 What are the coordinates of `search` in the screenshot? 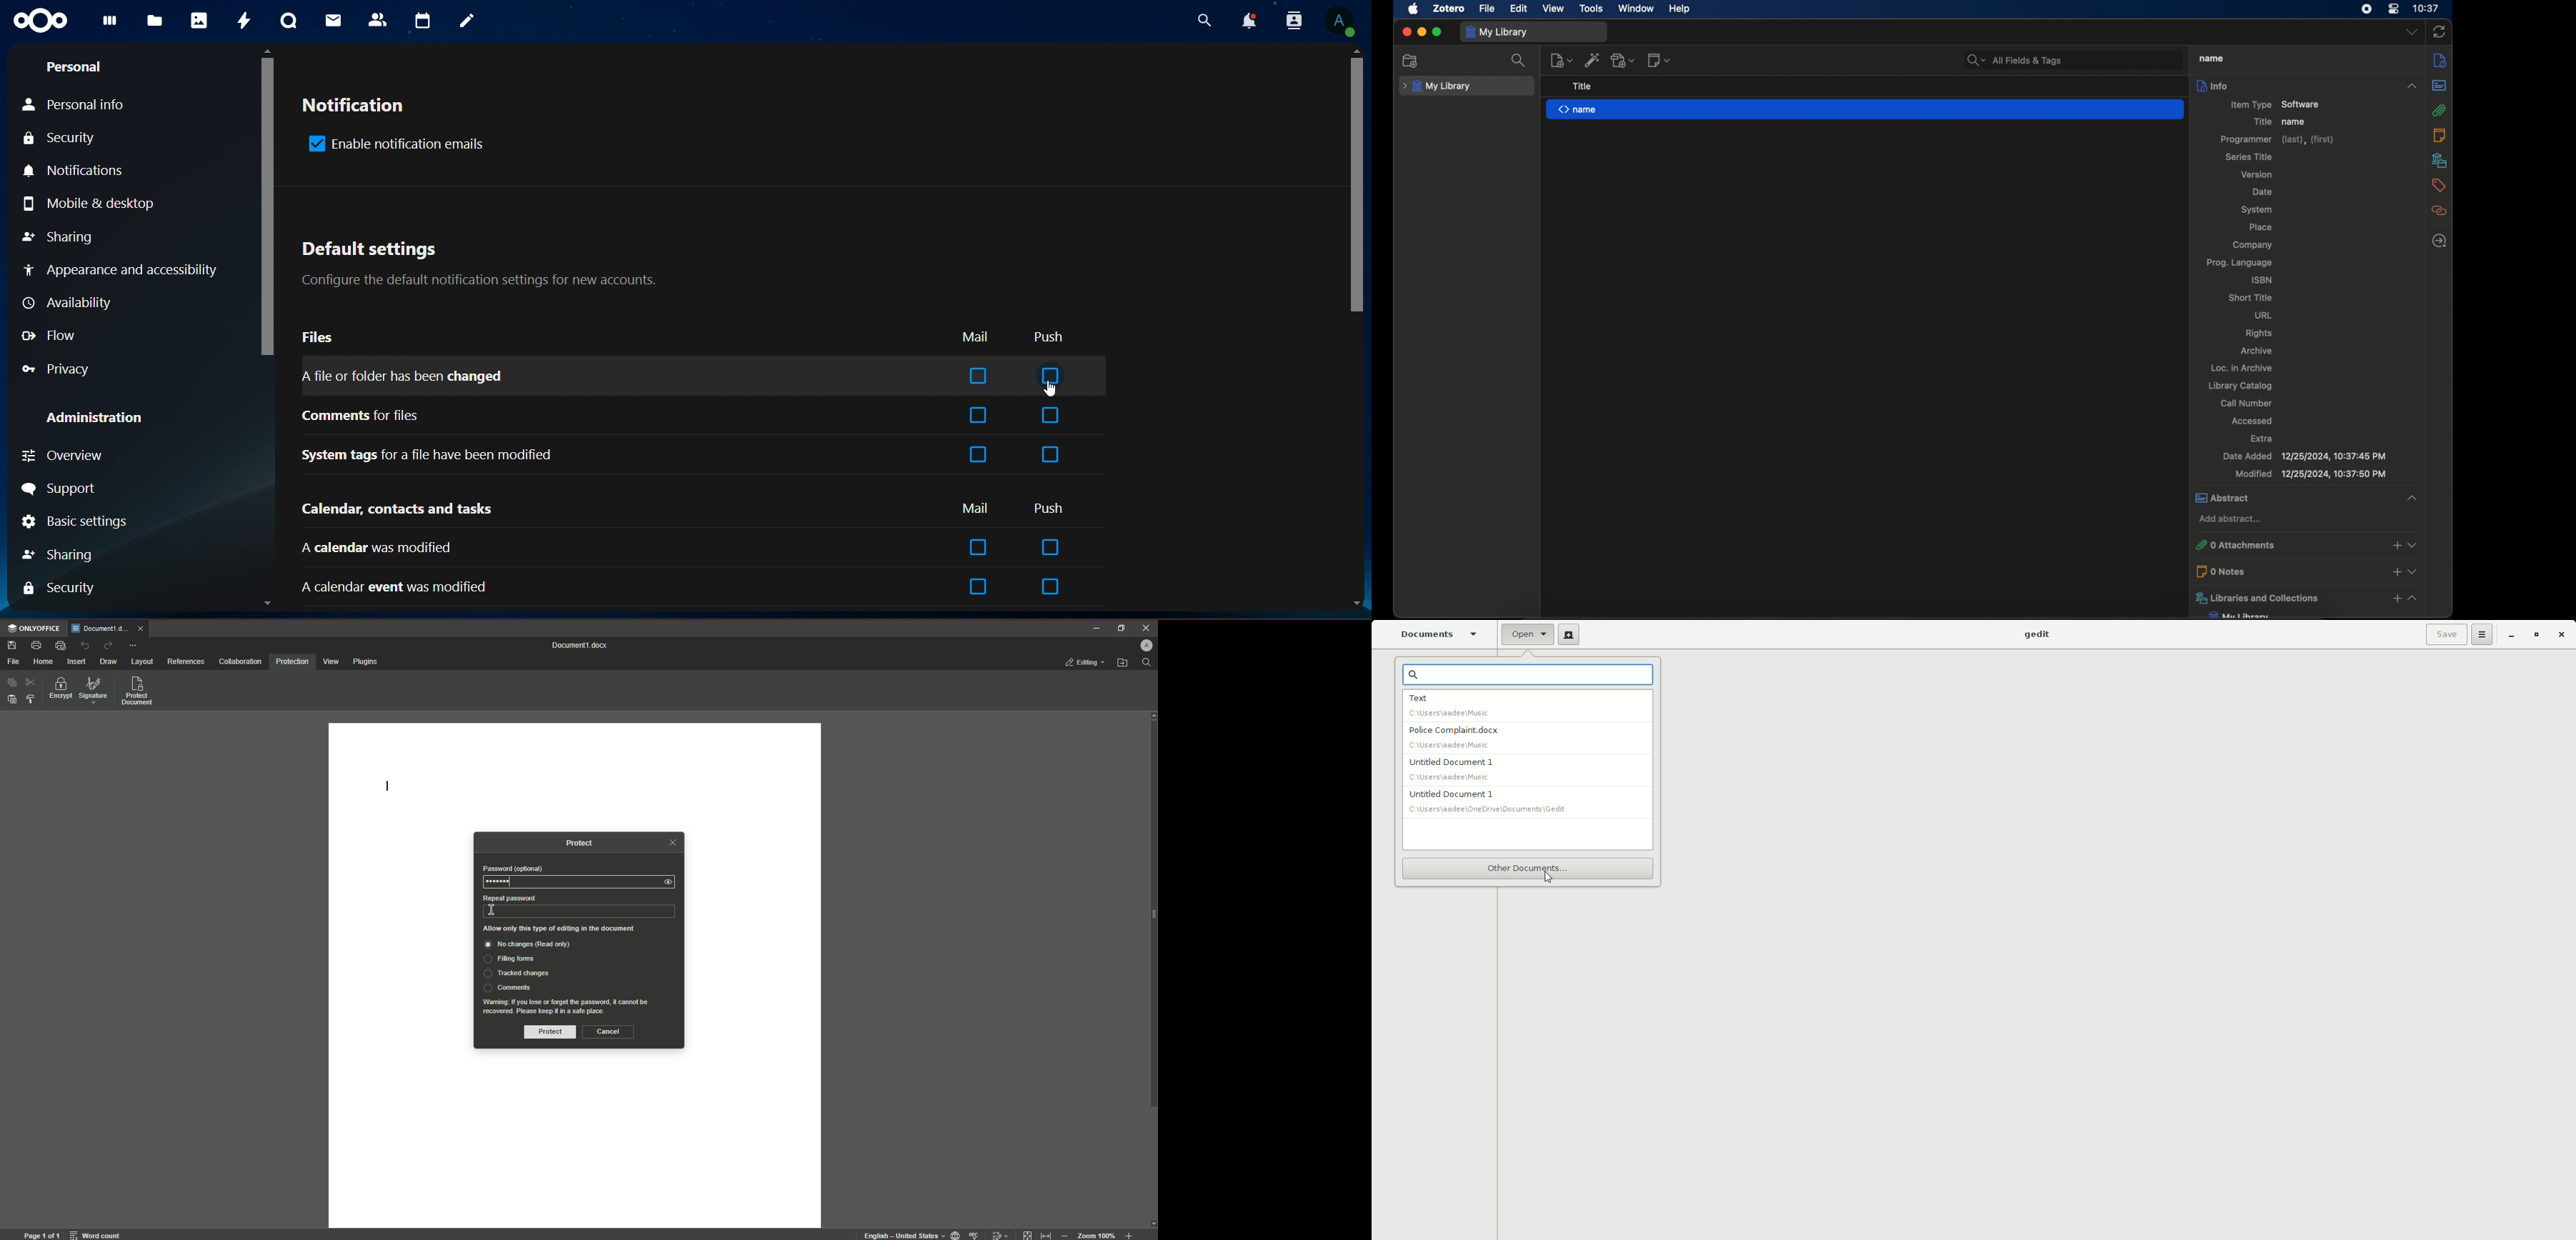 It's located at (1199, 19).